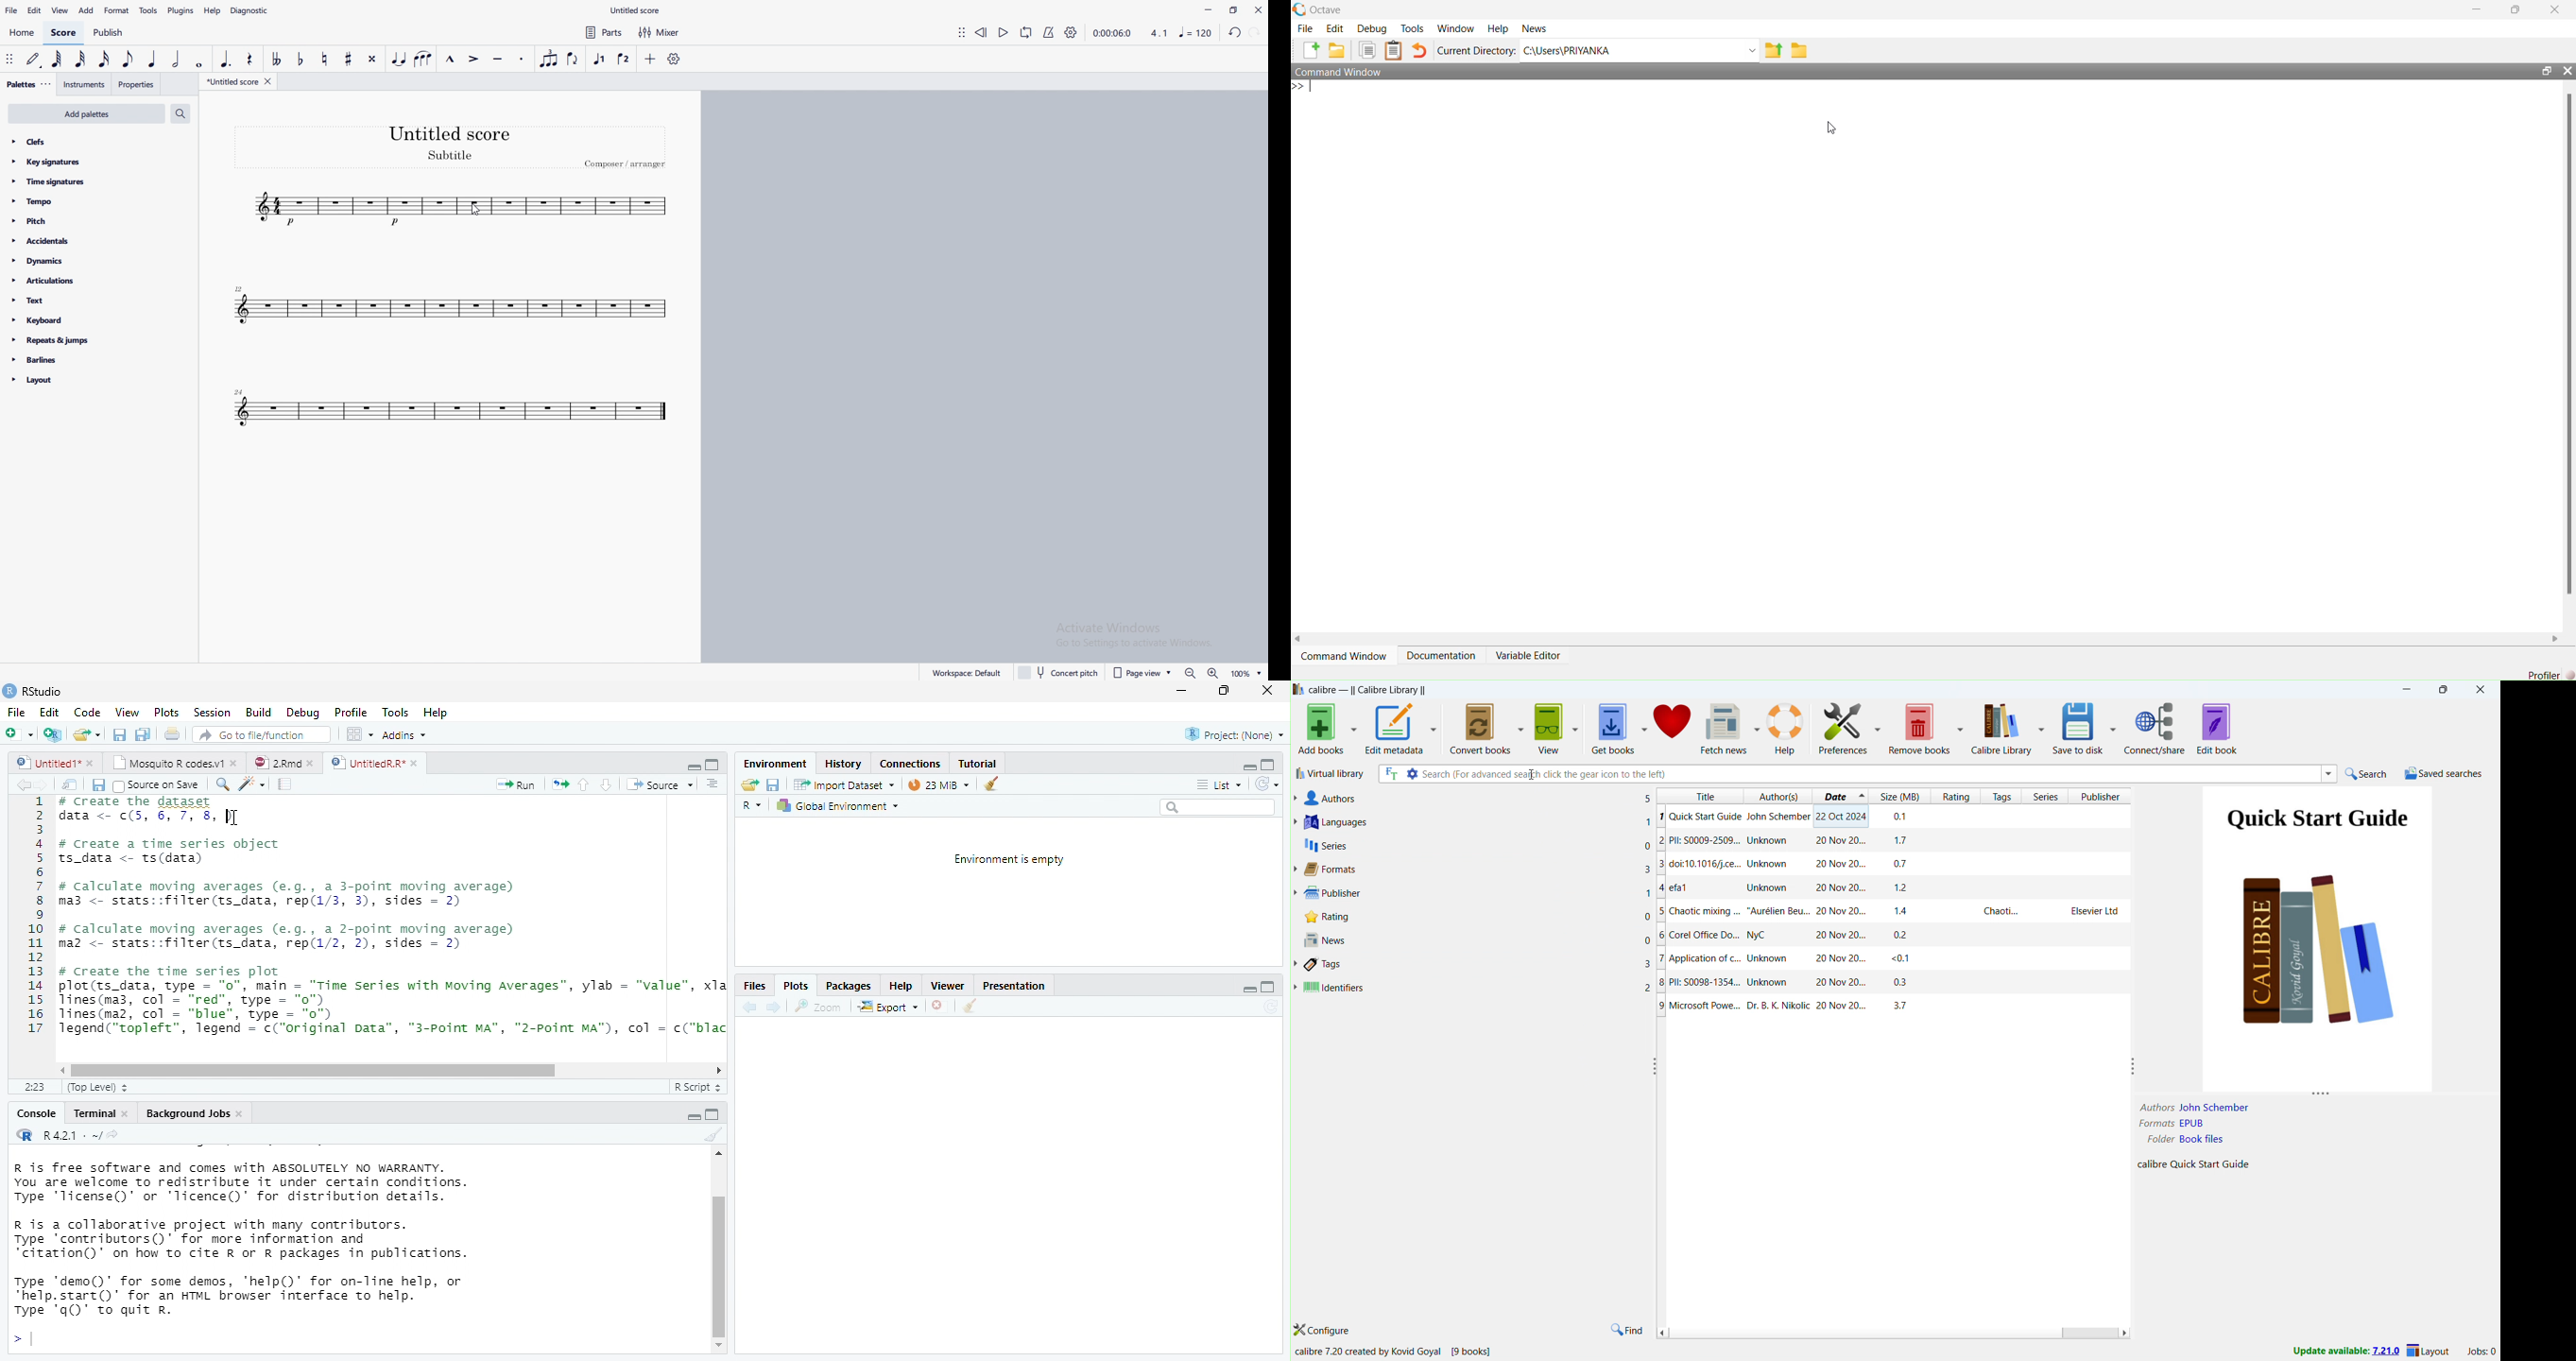 Image resolution: width=2576 pixels, height=1372 pixels. I want to click on scrollbar down, so click(719, 1346).